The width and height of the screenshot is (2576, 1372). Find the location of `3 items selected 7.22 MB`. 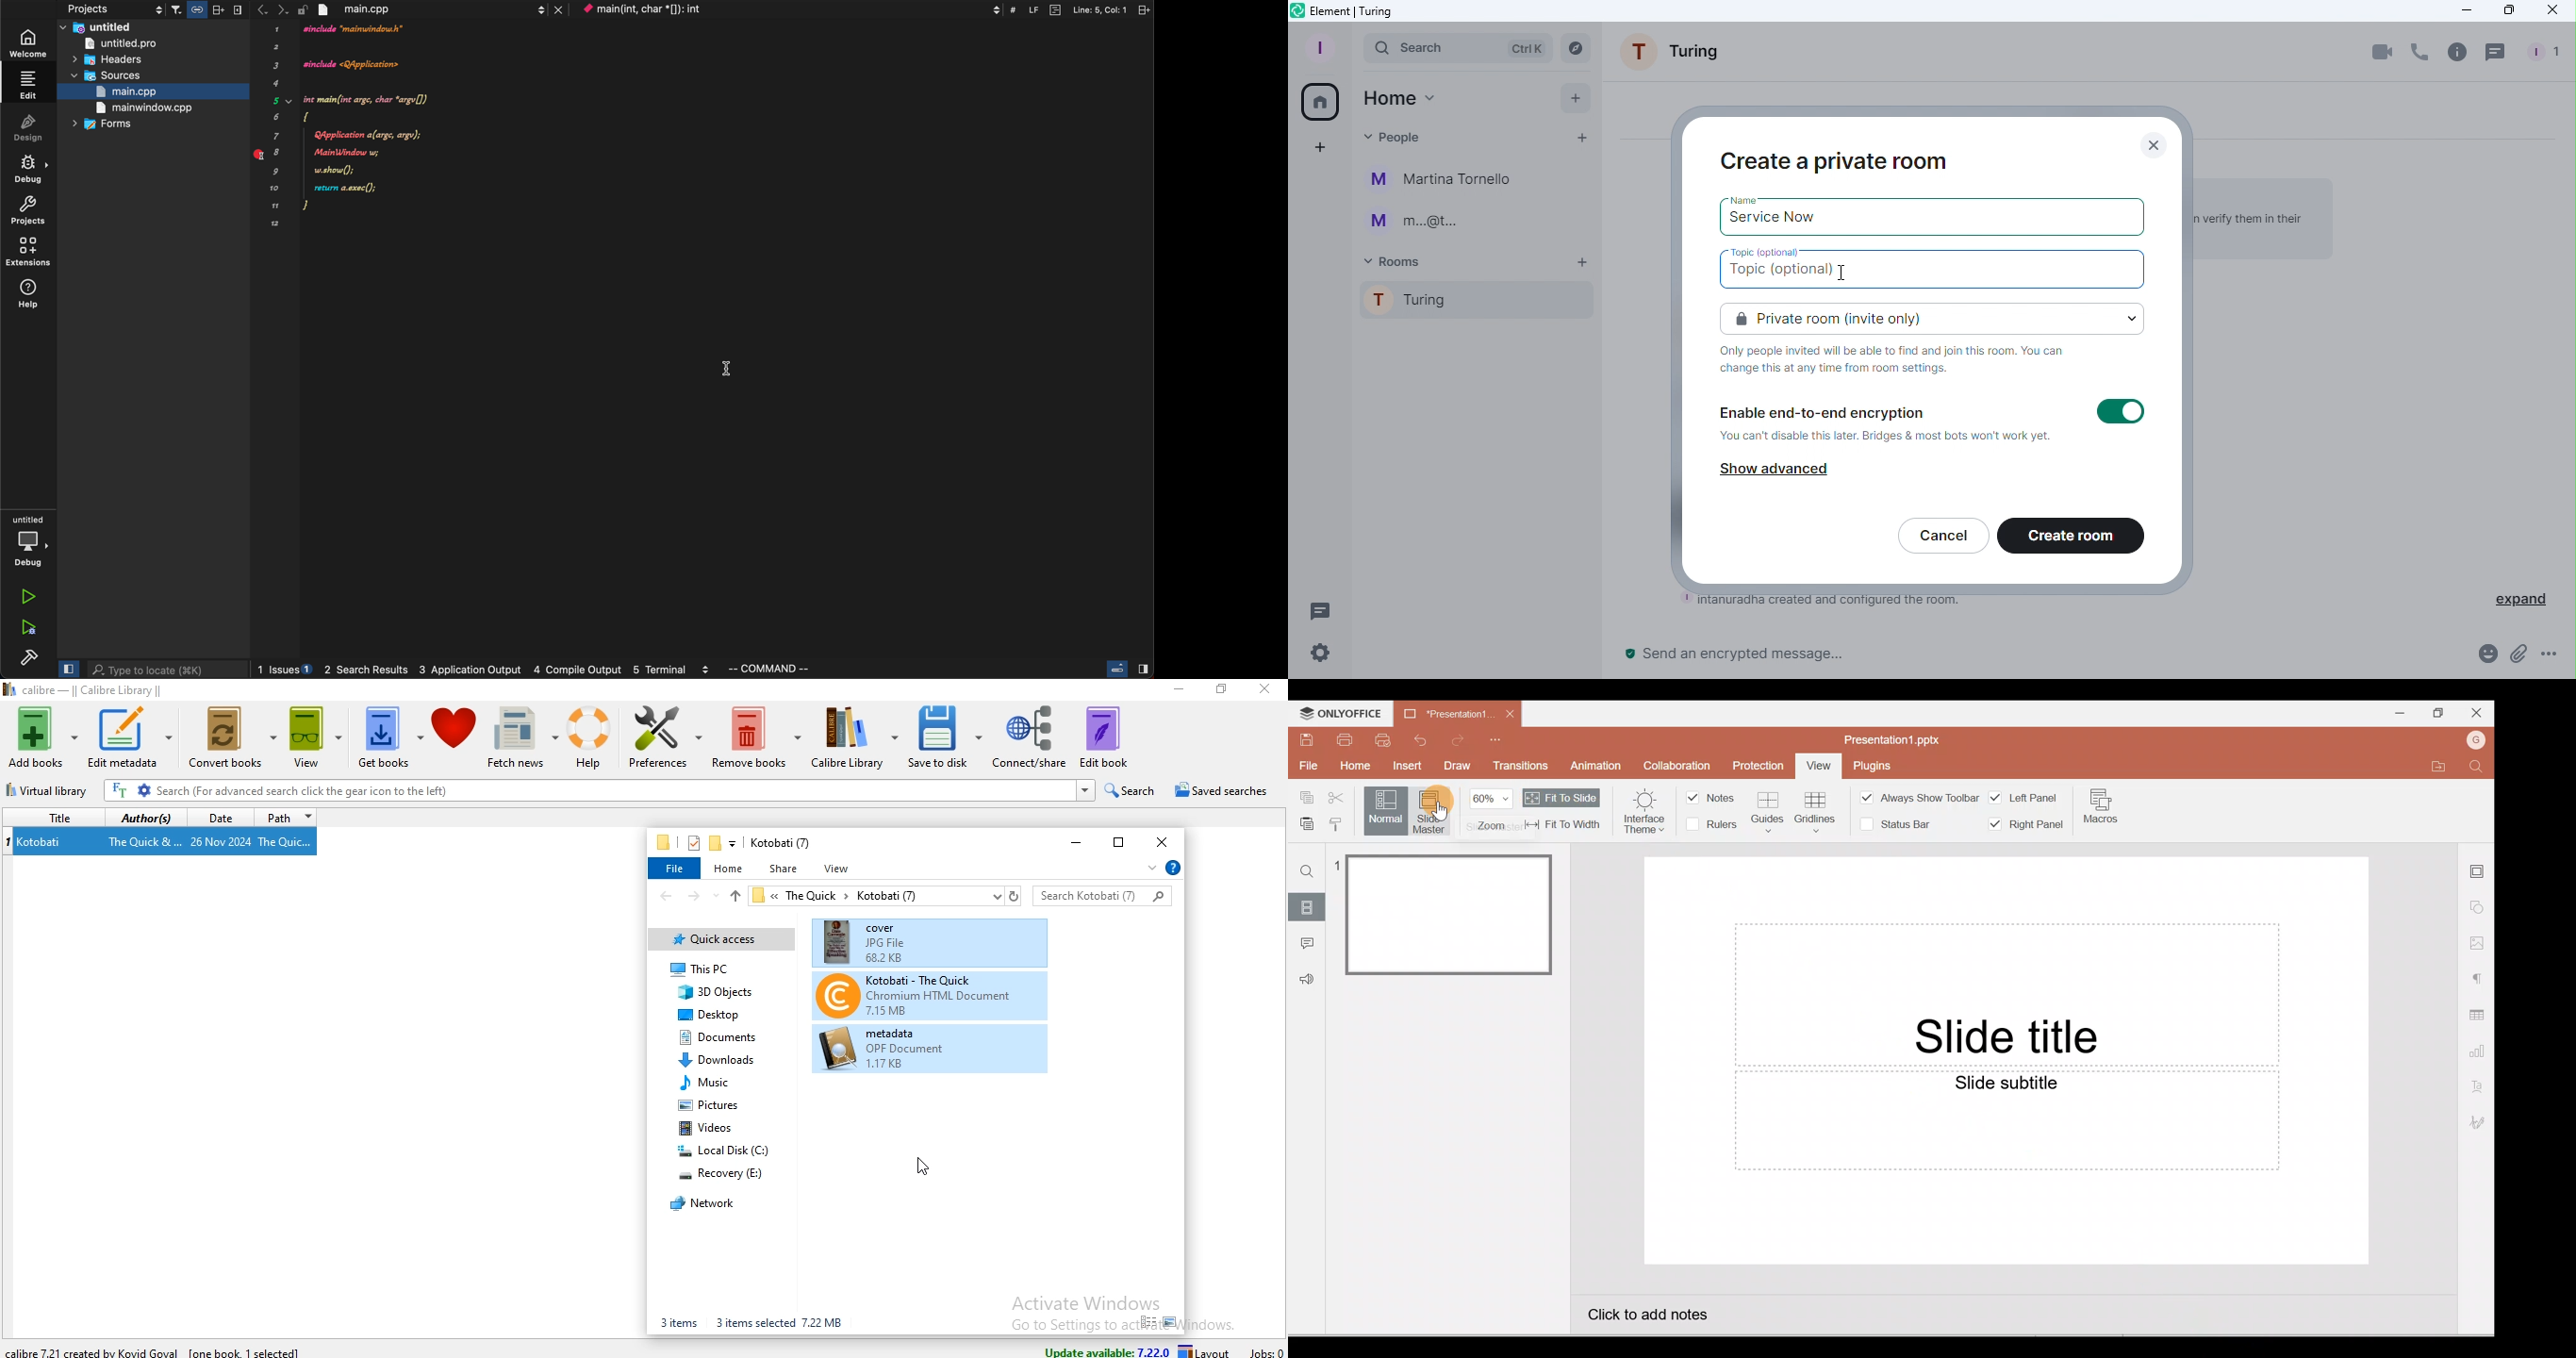

3 items selected 7.22 MB is located at coordinates (781, 1322).